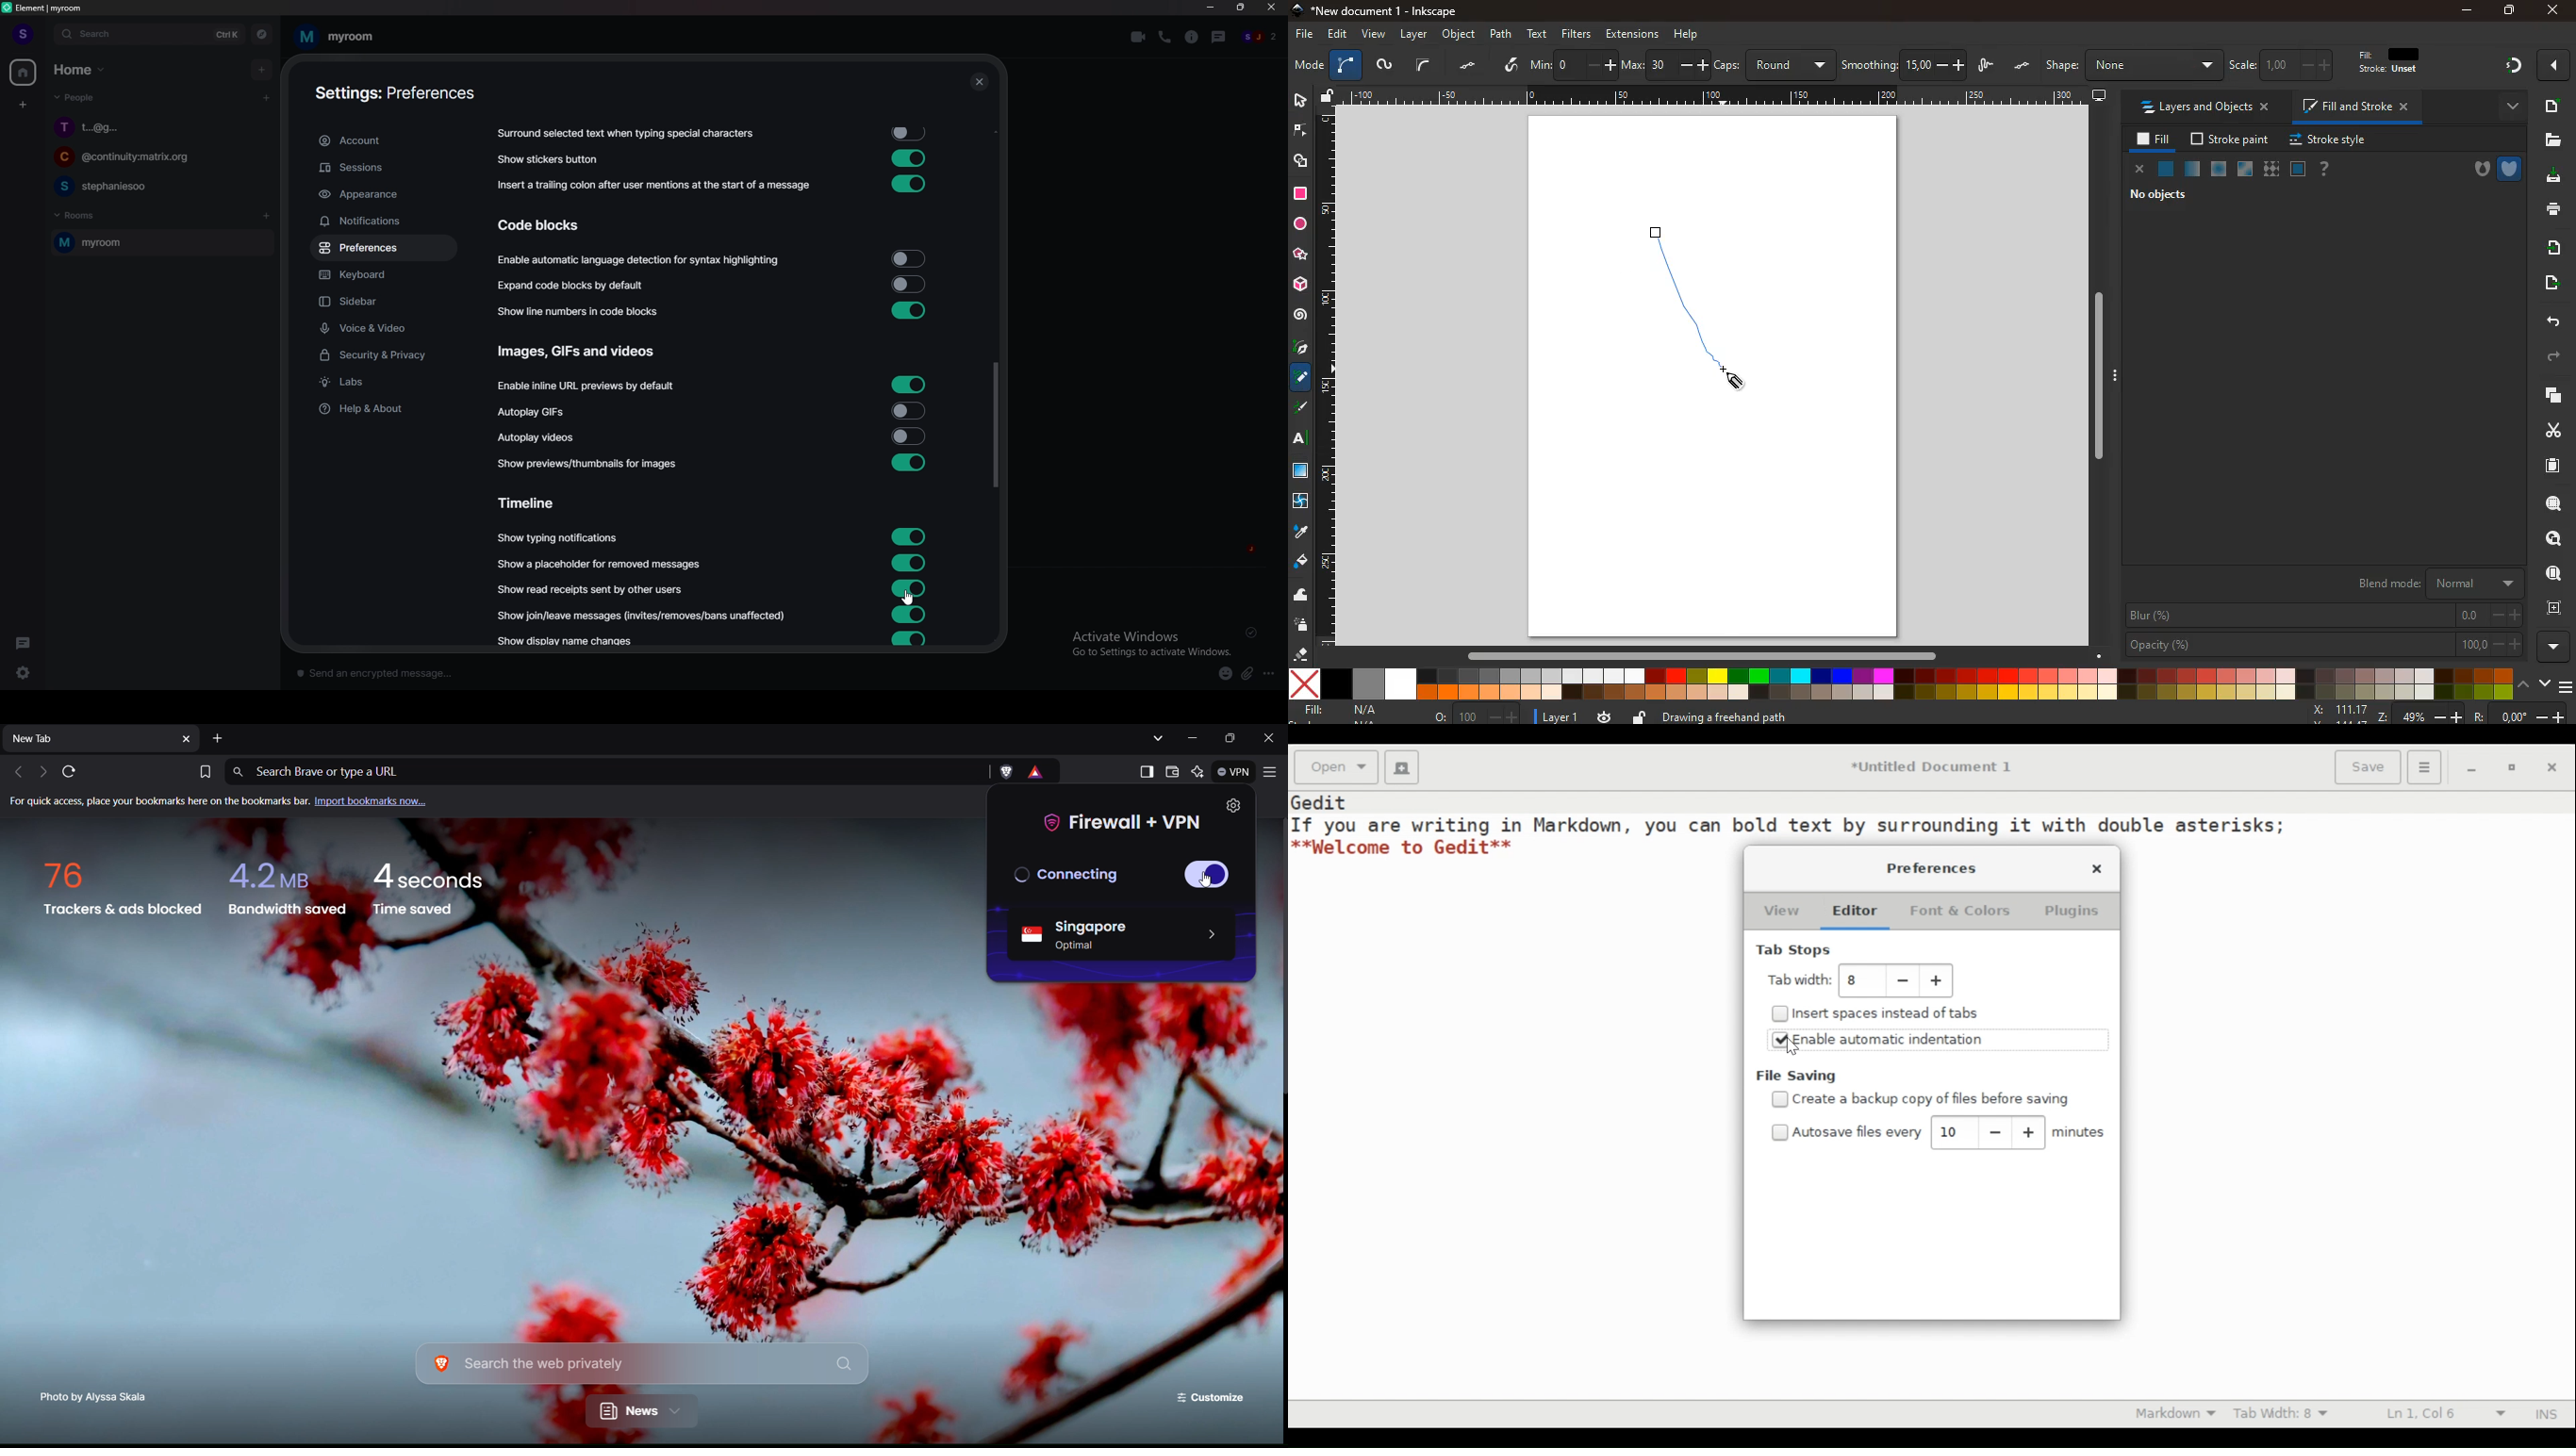  What do you see at coordinates (1300, 315) in the screenshot?
I see `spiral` at bounding box center [1300, 315].